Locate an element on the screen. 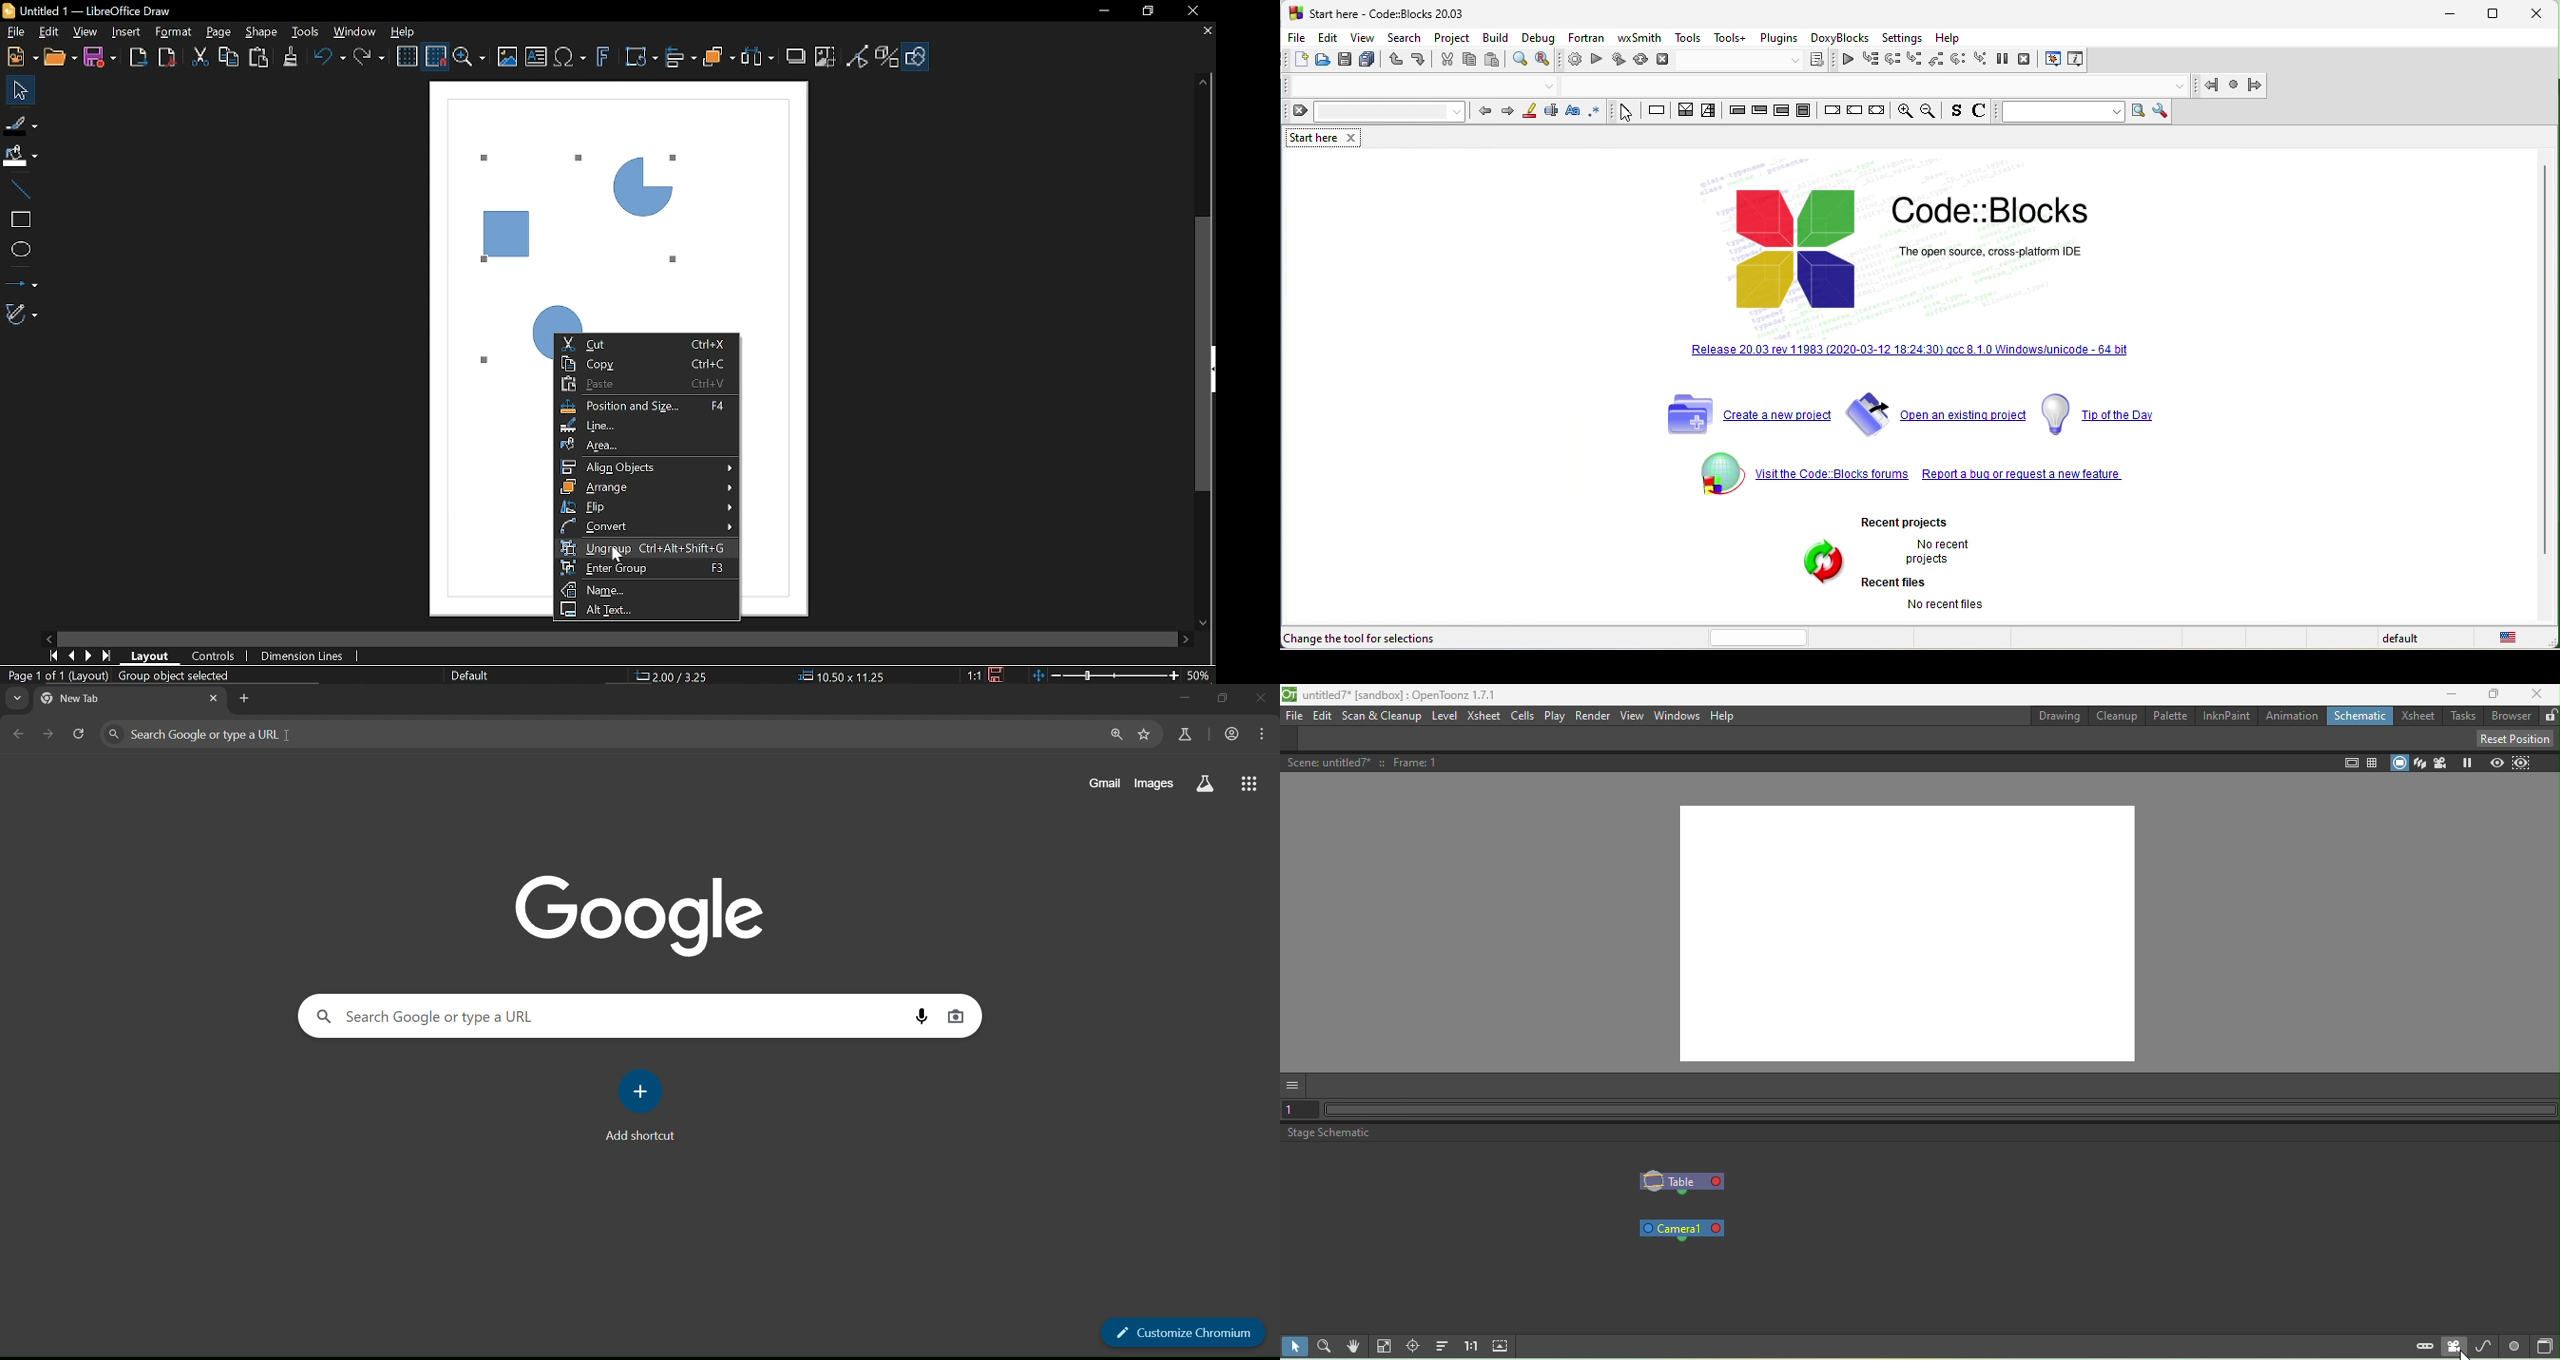 The width and height of the screenshot is (2576, 1372). Current zoom is located at coordinates (55, 656).